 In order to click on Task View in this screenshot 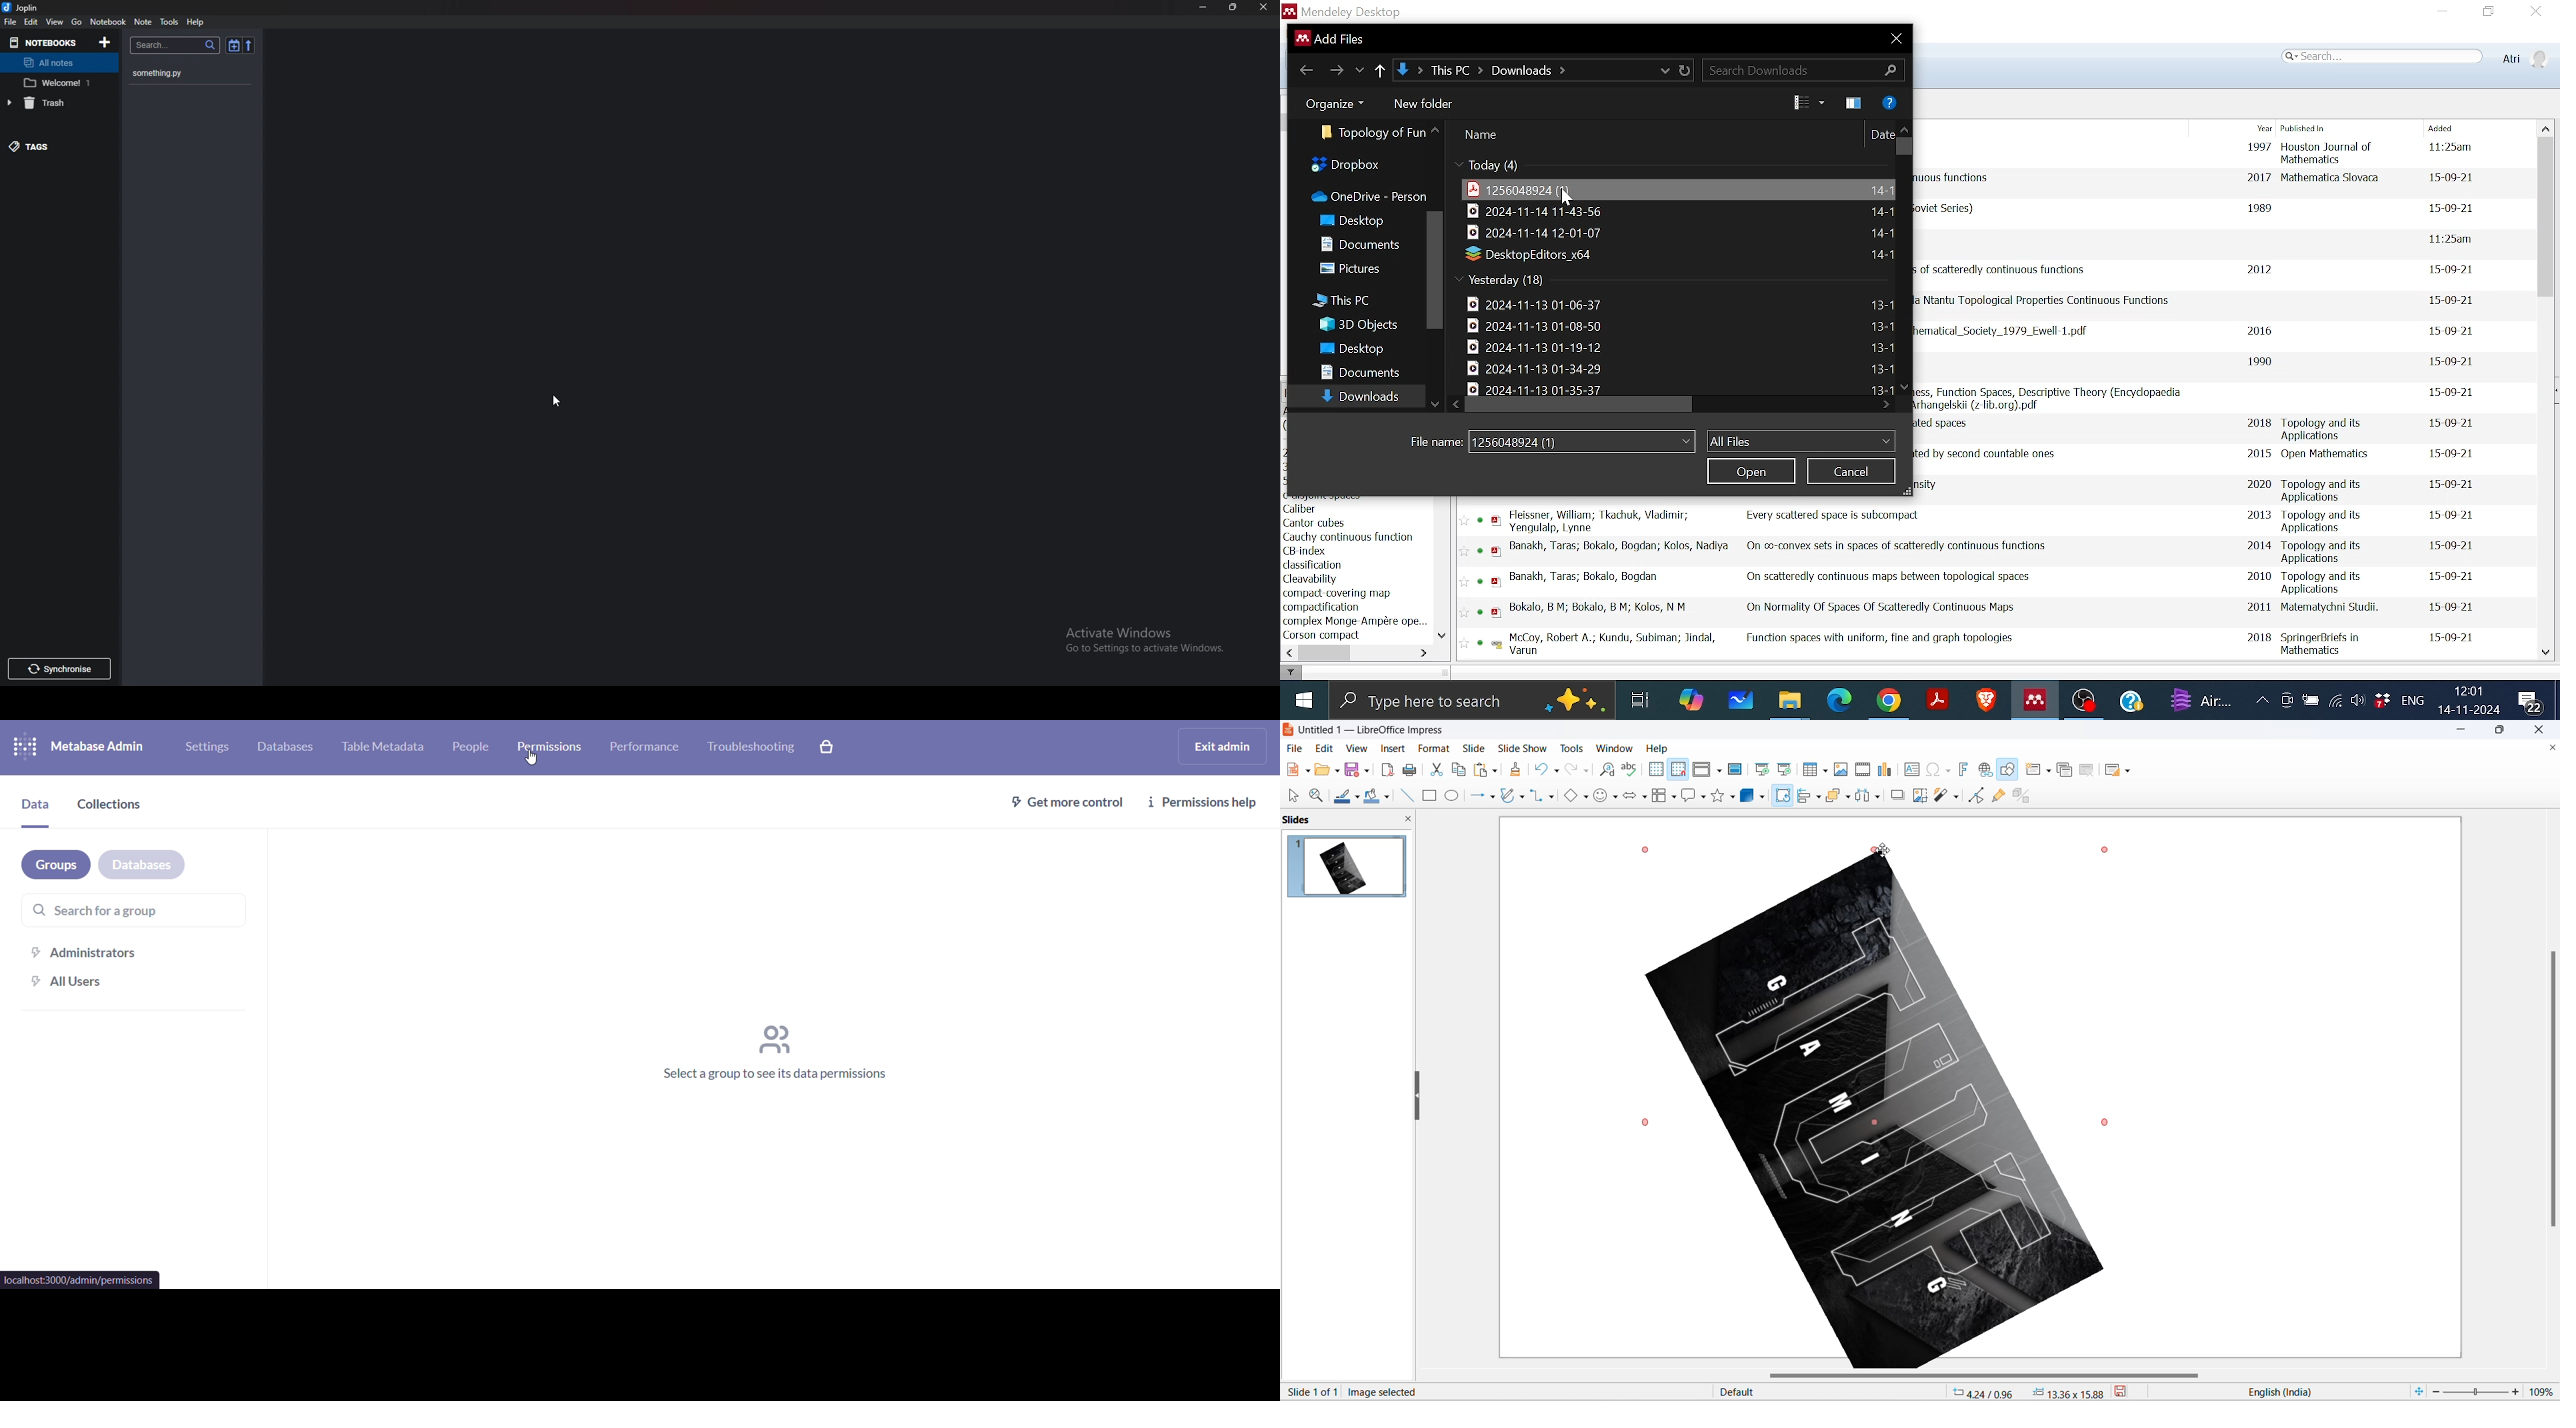, I will do `click(1640, 700)`.